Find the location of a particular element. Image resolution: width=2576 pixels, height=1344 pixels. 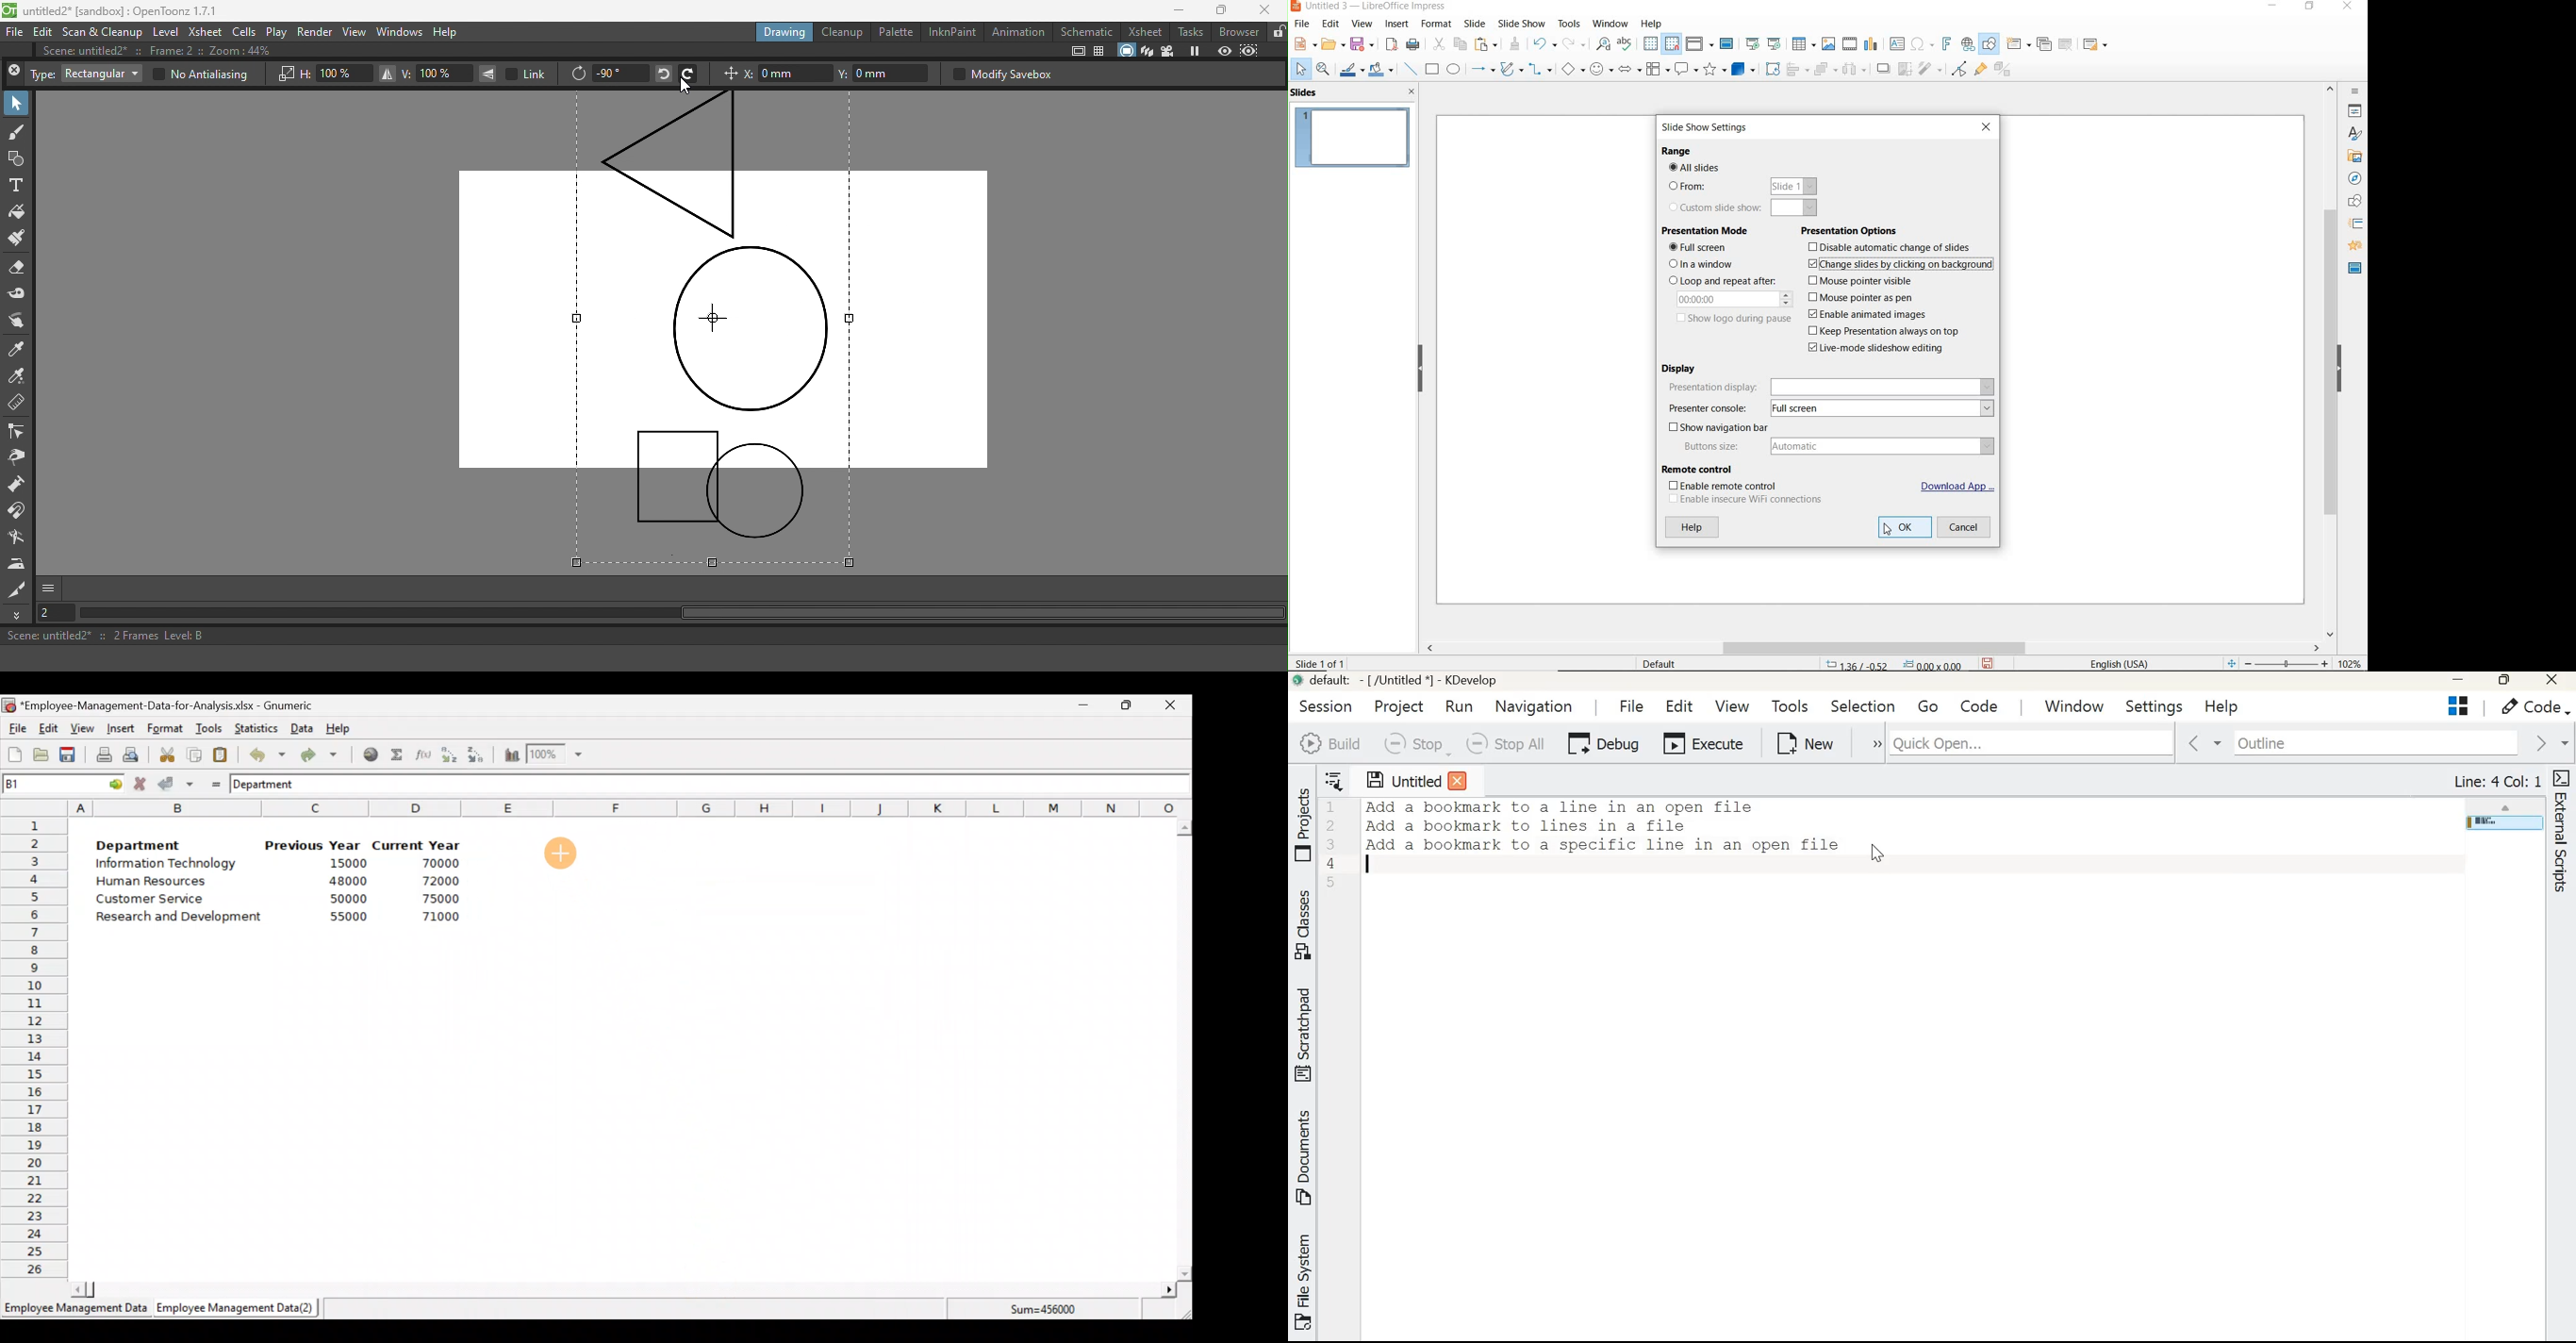

ROTATE is located at coordinates (1774, 69).